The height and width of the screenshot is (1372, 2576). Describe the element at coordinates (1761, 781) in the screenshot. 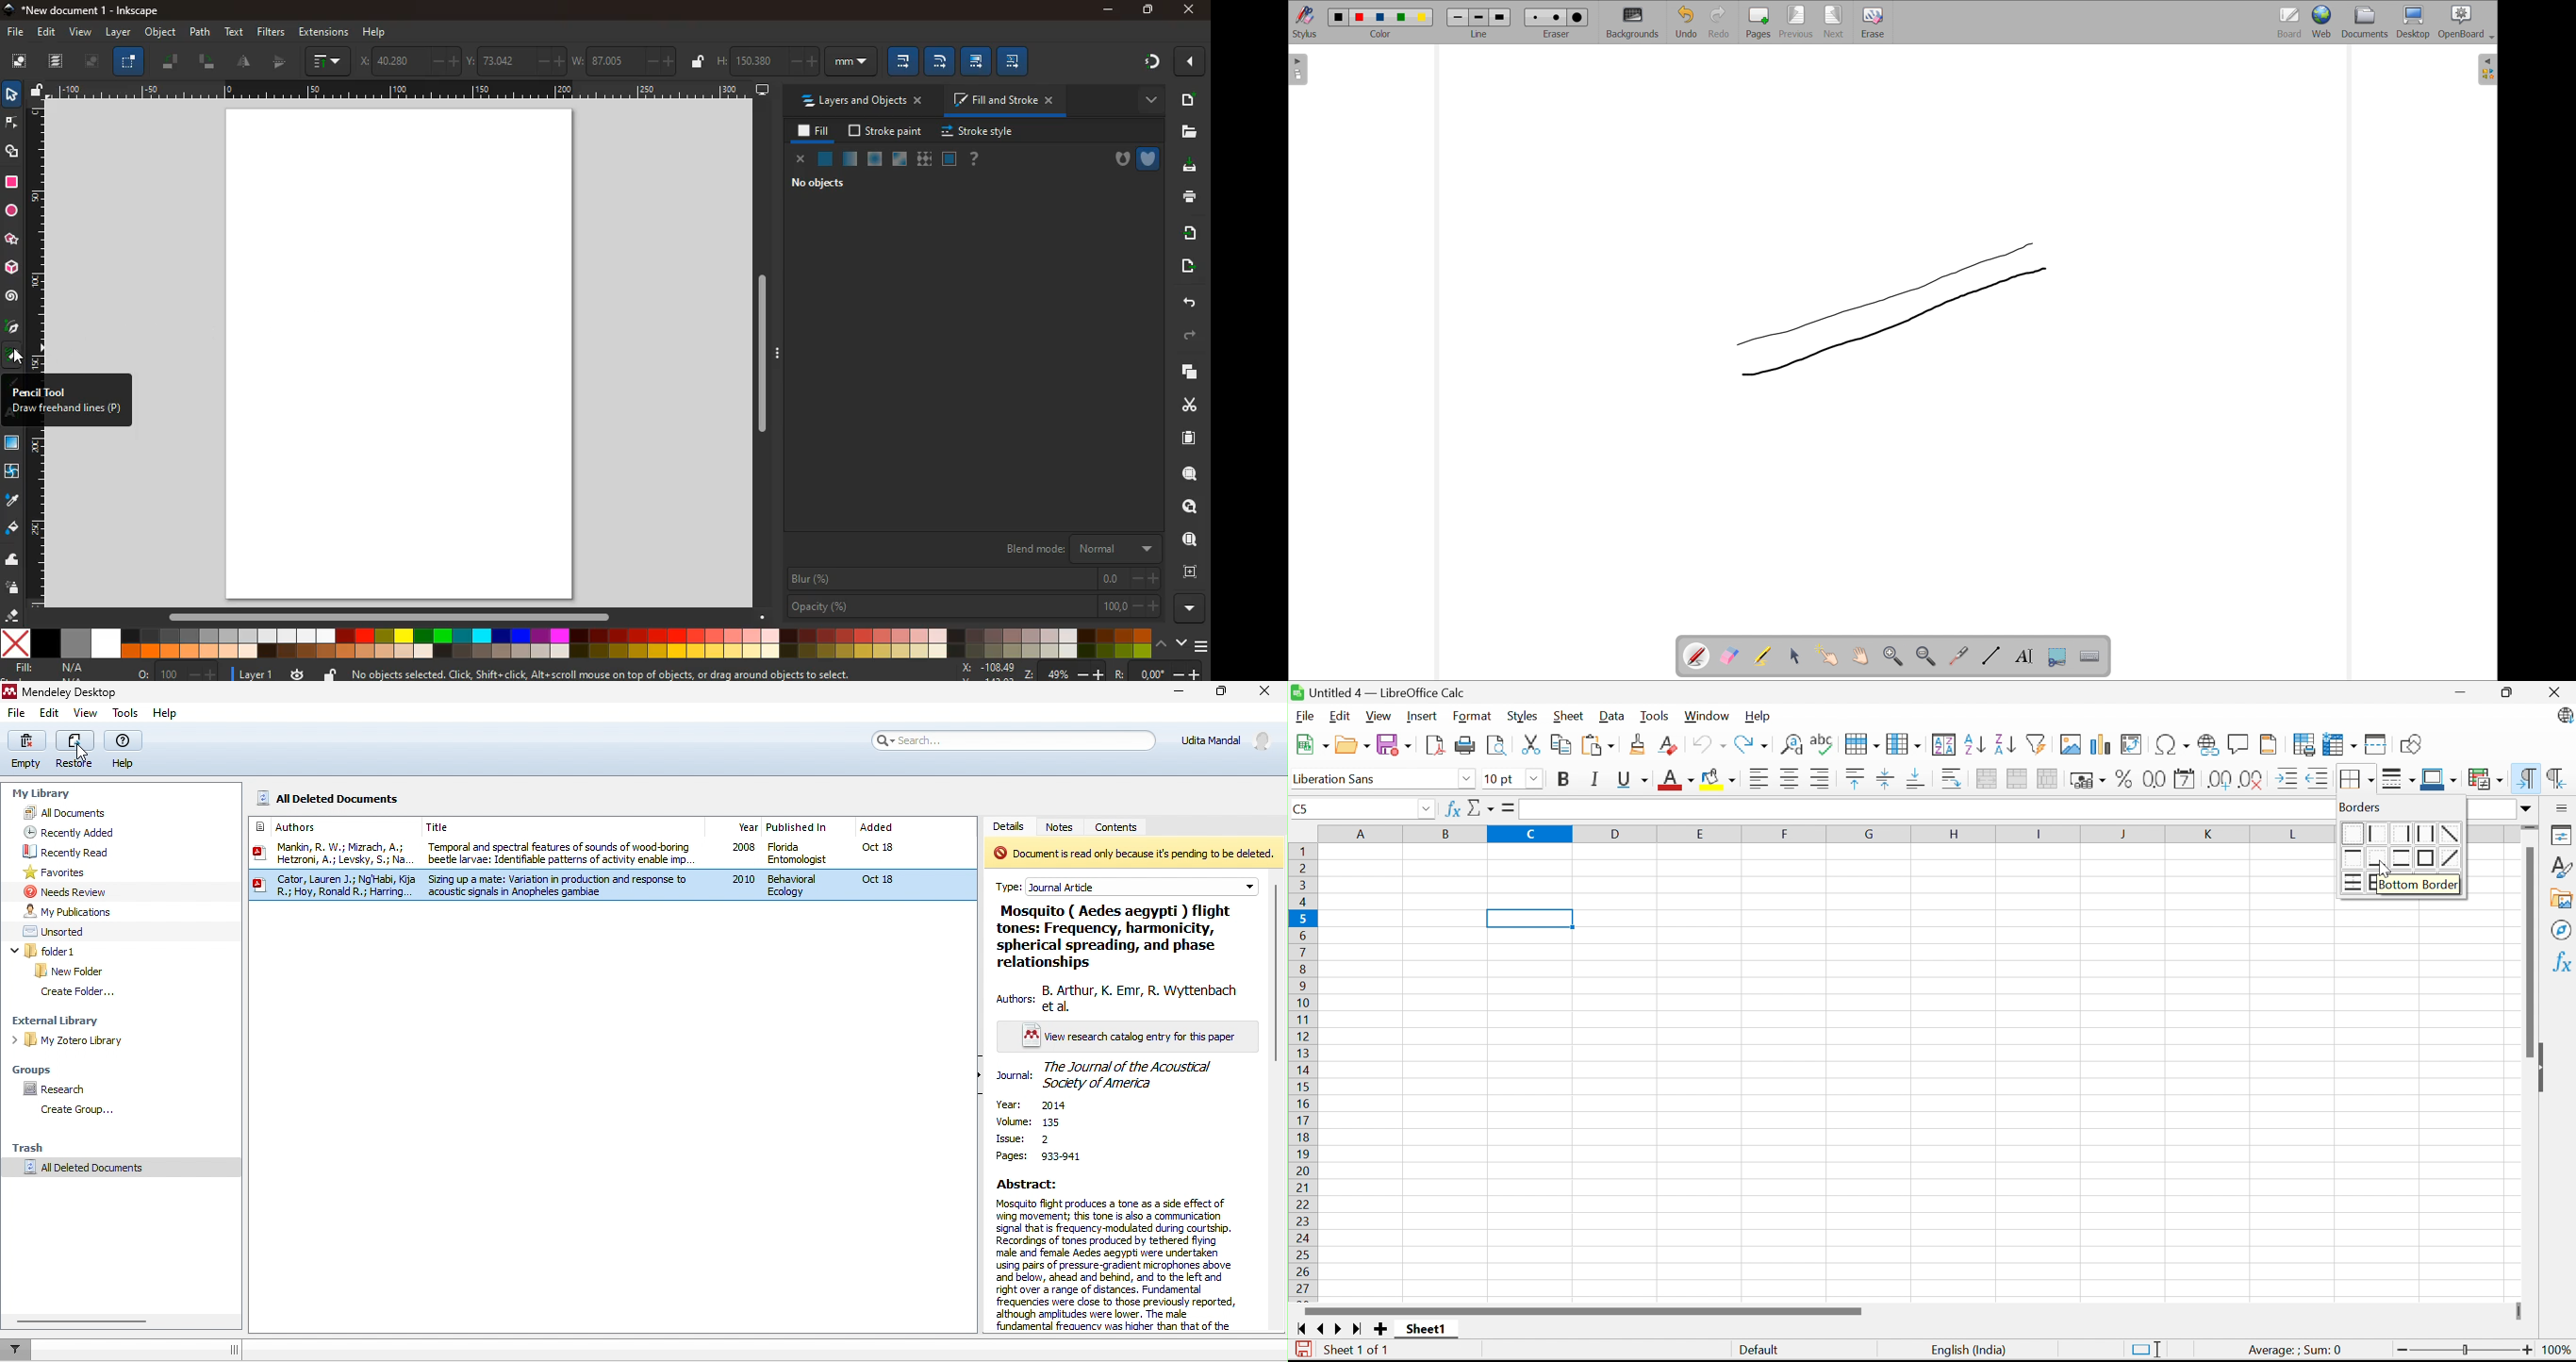

I see `Align left` at that location.